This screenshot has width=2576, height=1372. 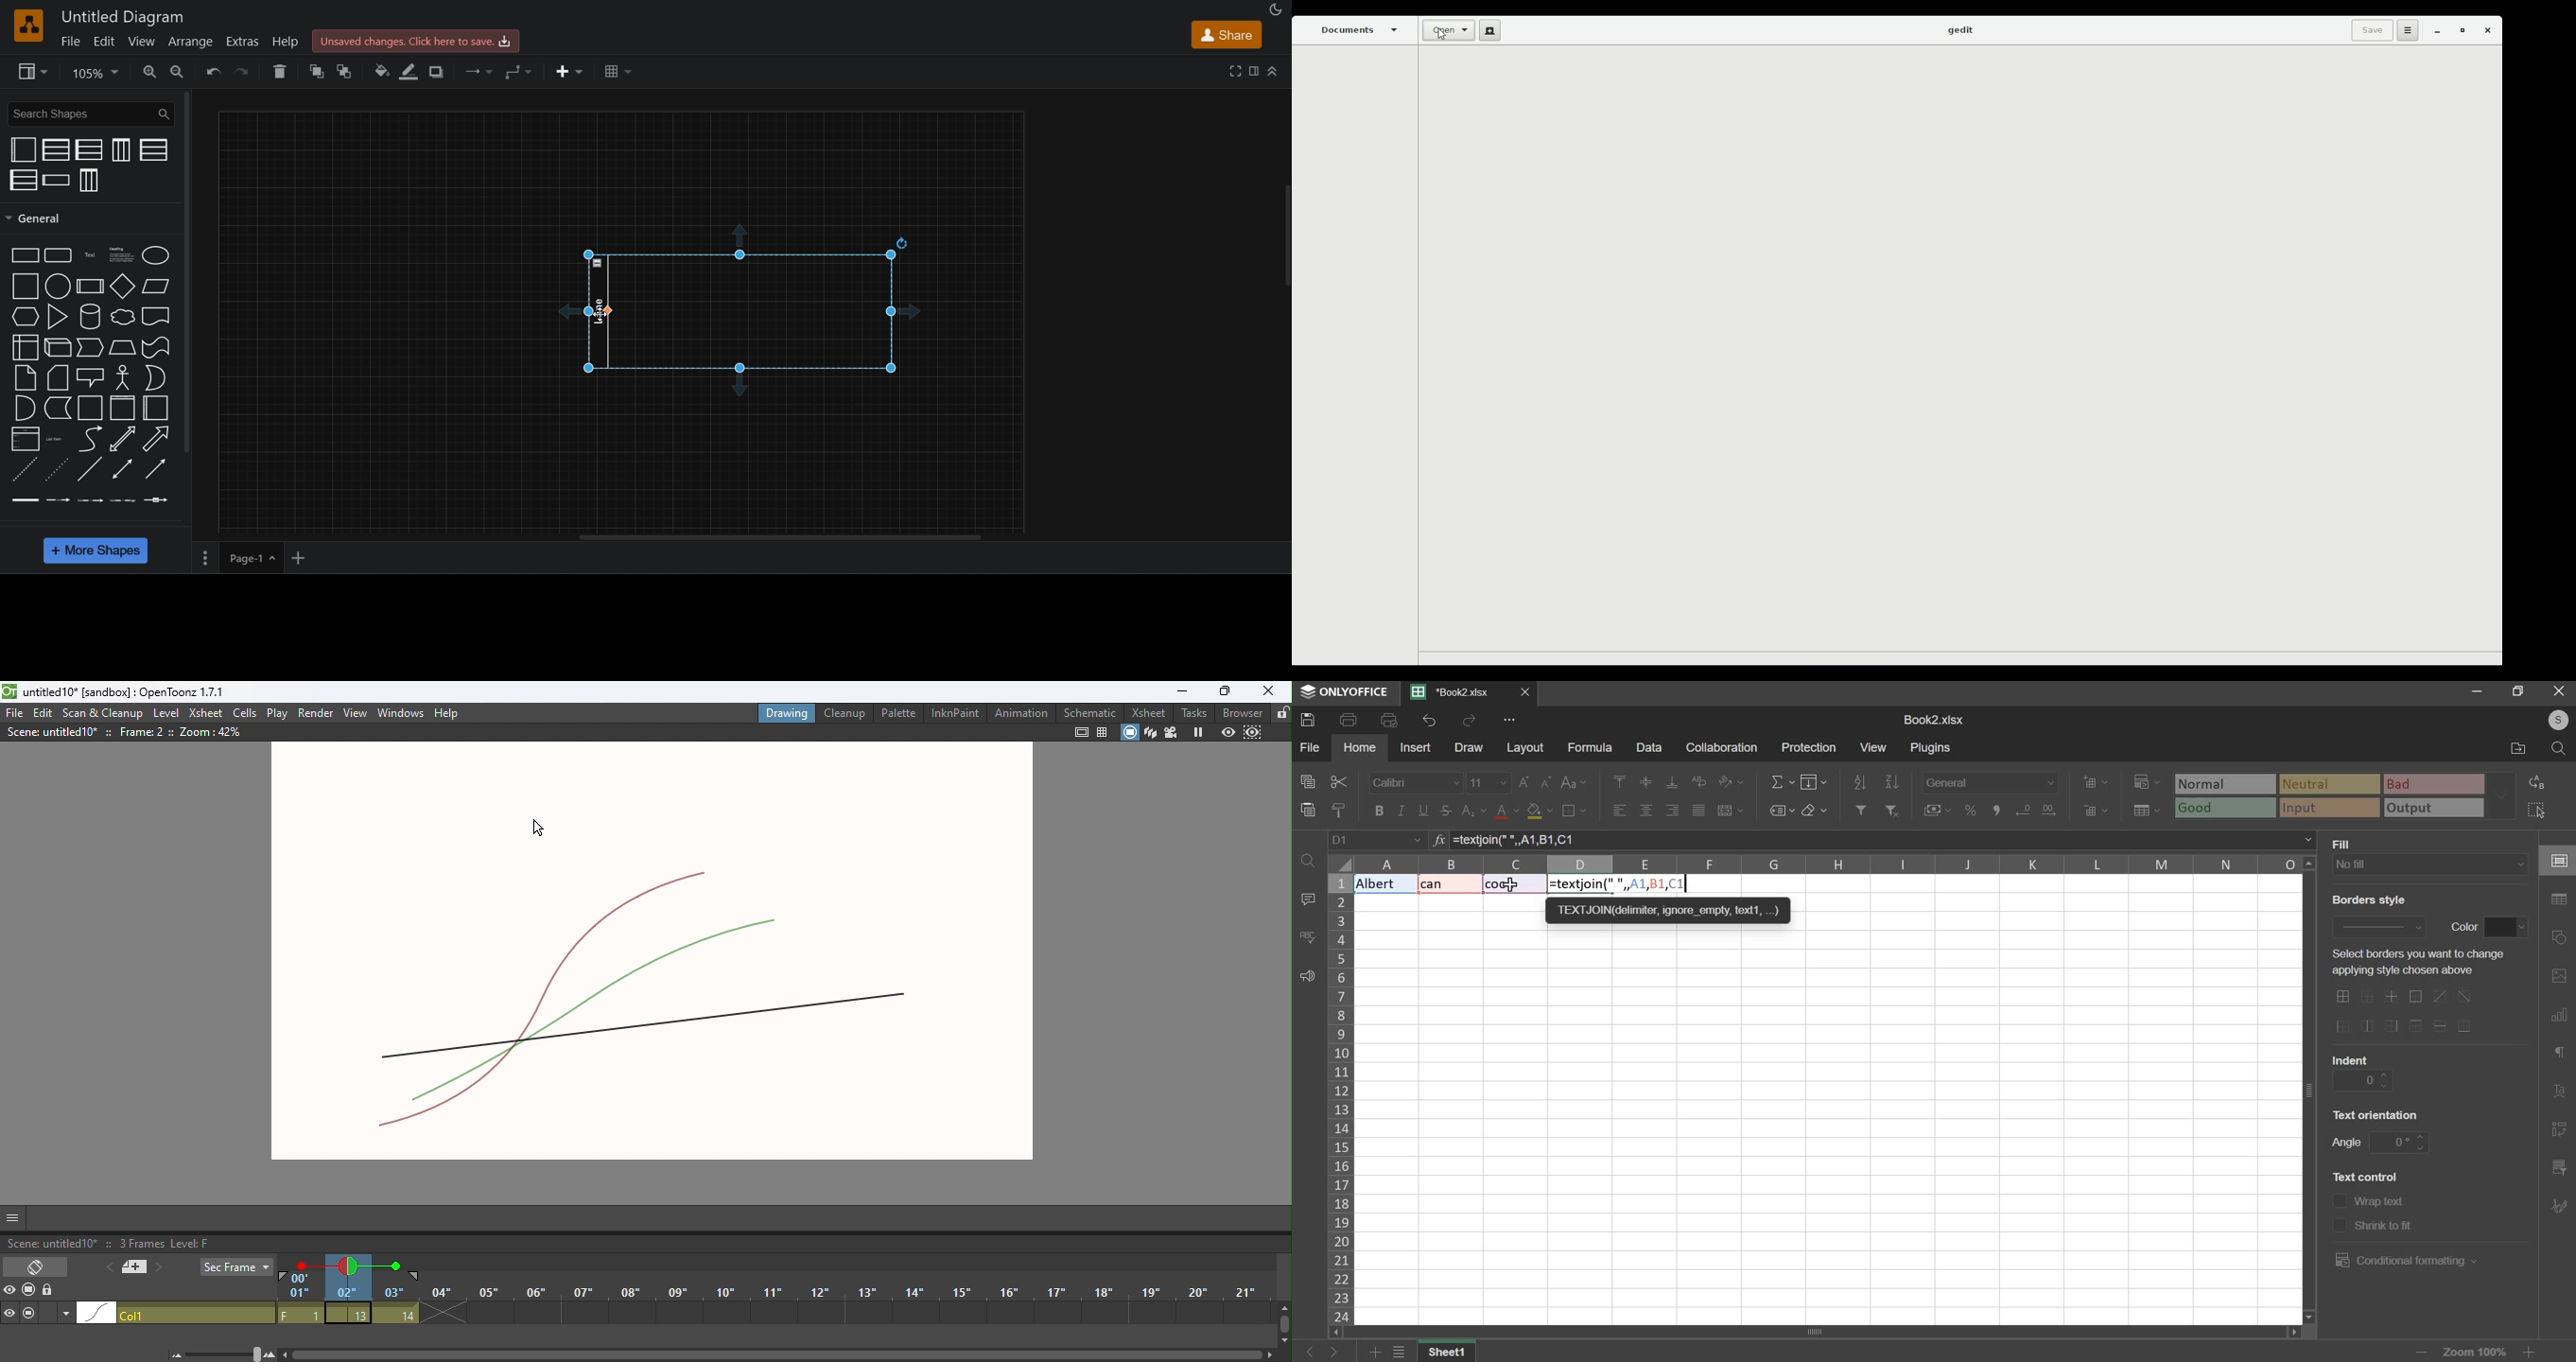 What do you see at coordinates (1783, 781) in the screenshot?
I see `sum` at bounding box center [1783, 781].